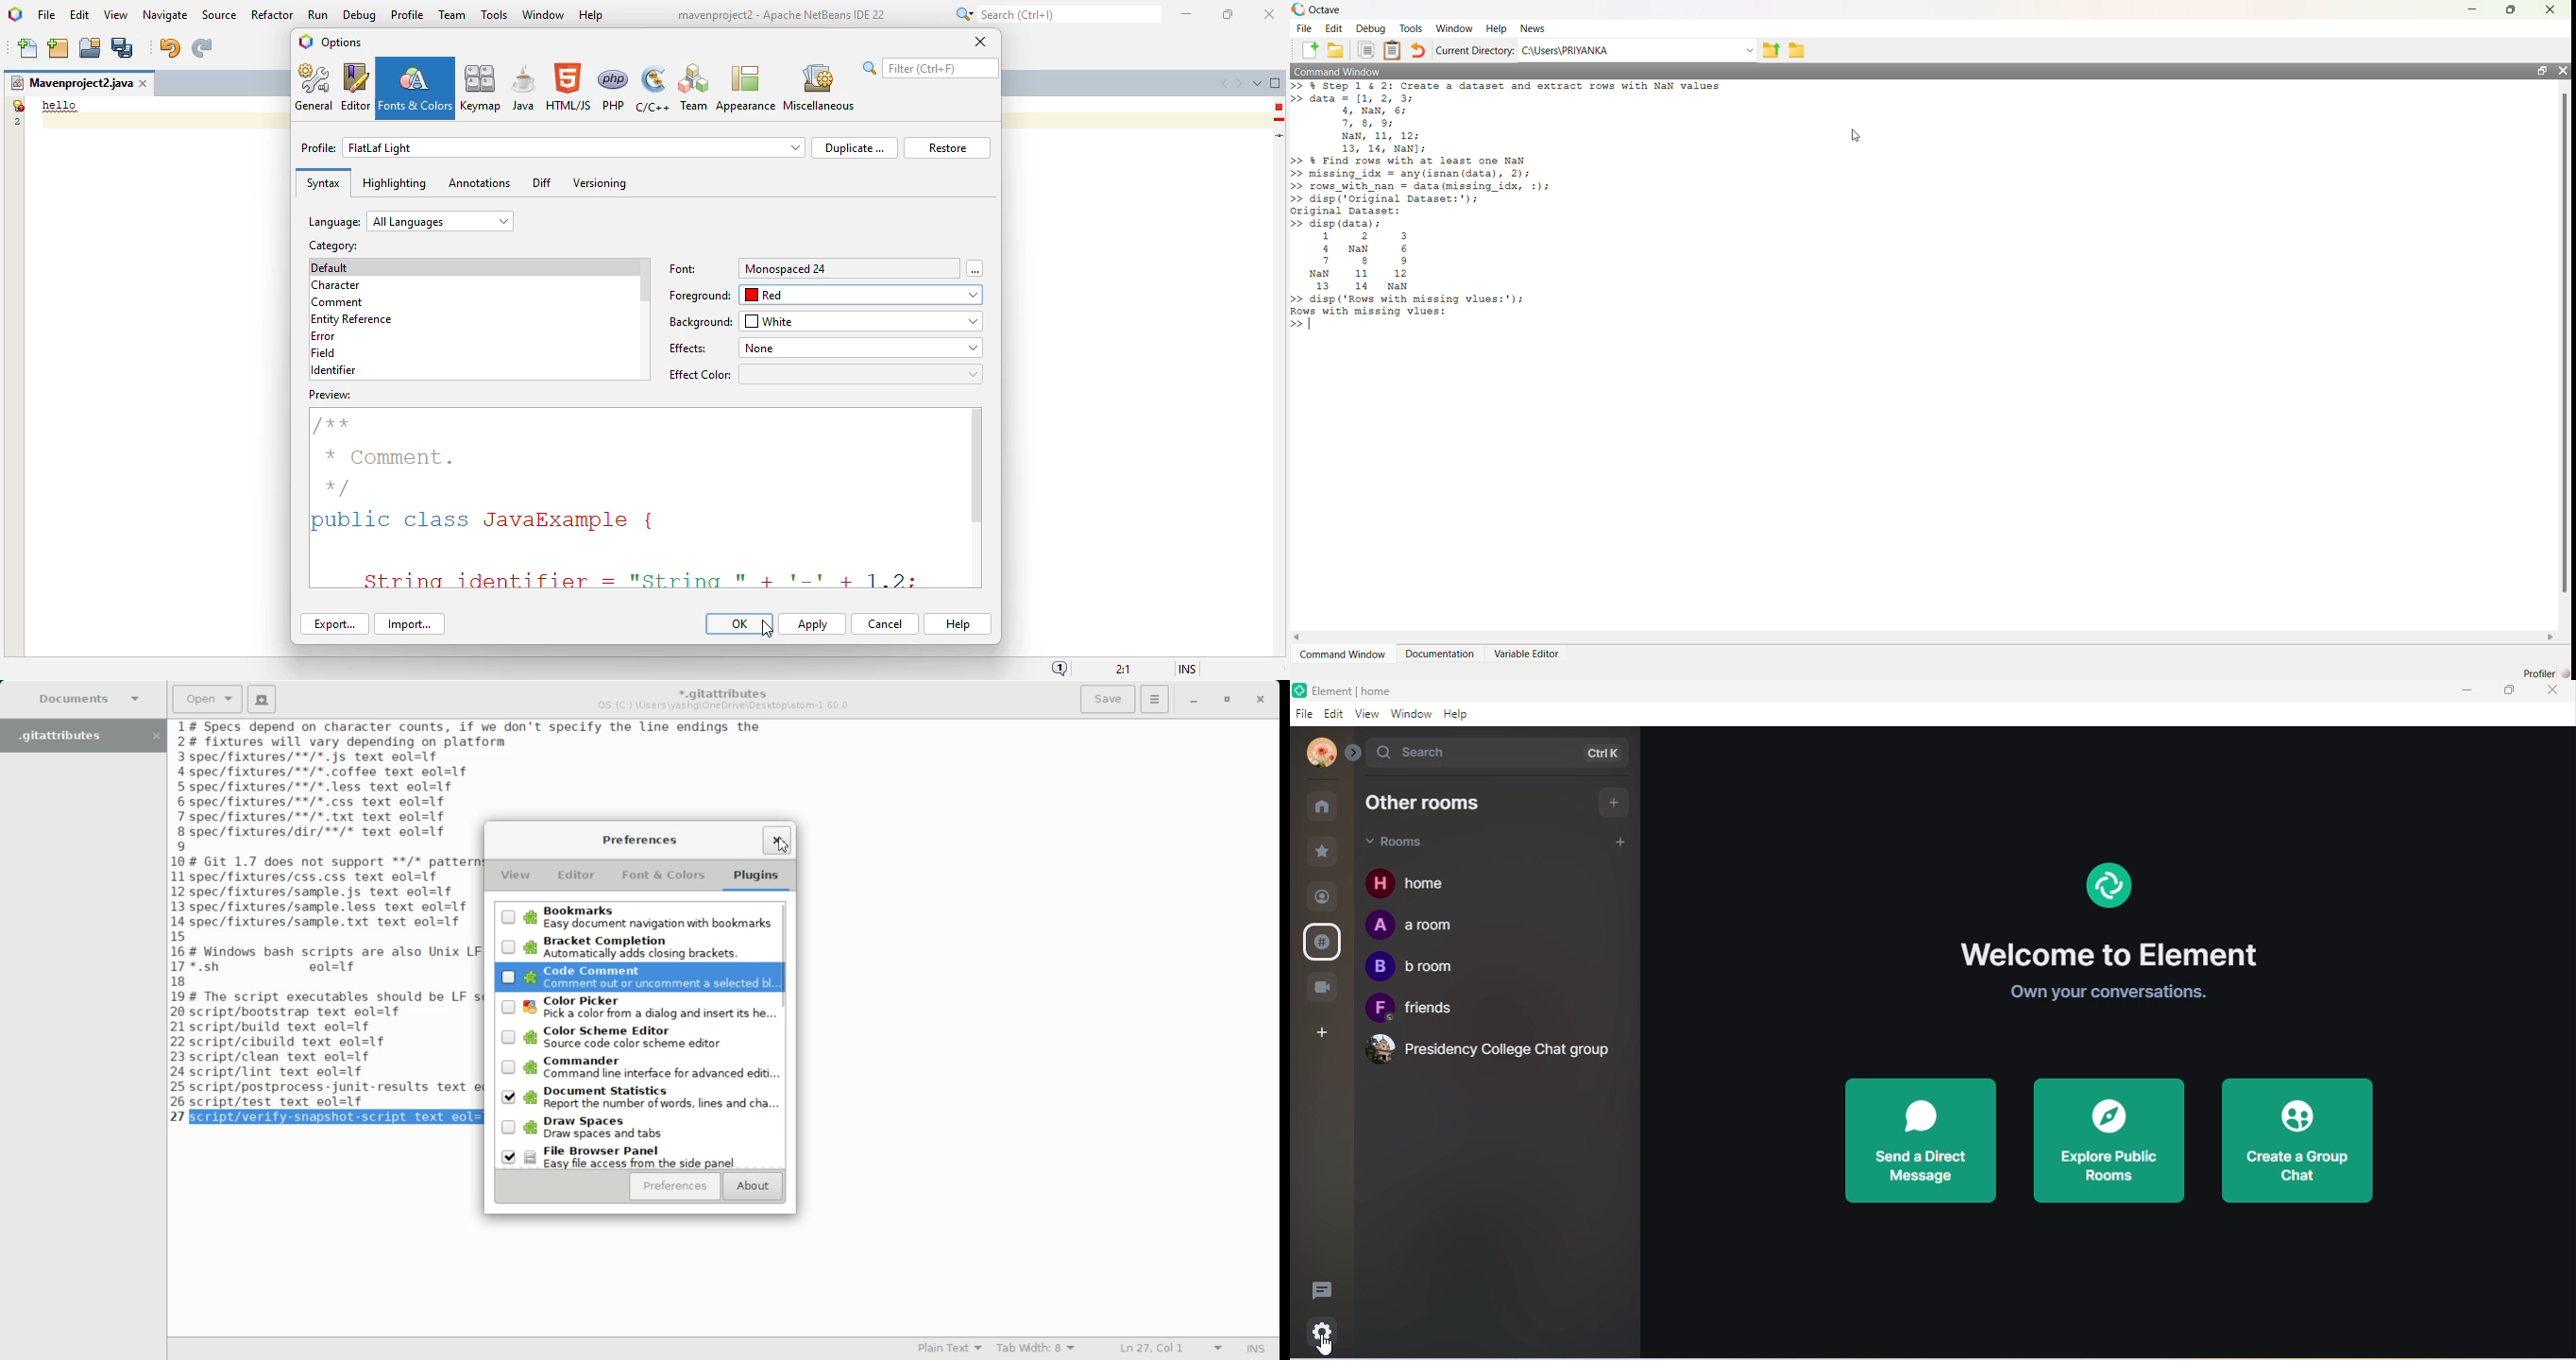  What do you see at coordinates (1336, 50) in the screenshot?
I see `New Folder` at bounding box center [1336, 50].